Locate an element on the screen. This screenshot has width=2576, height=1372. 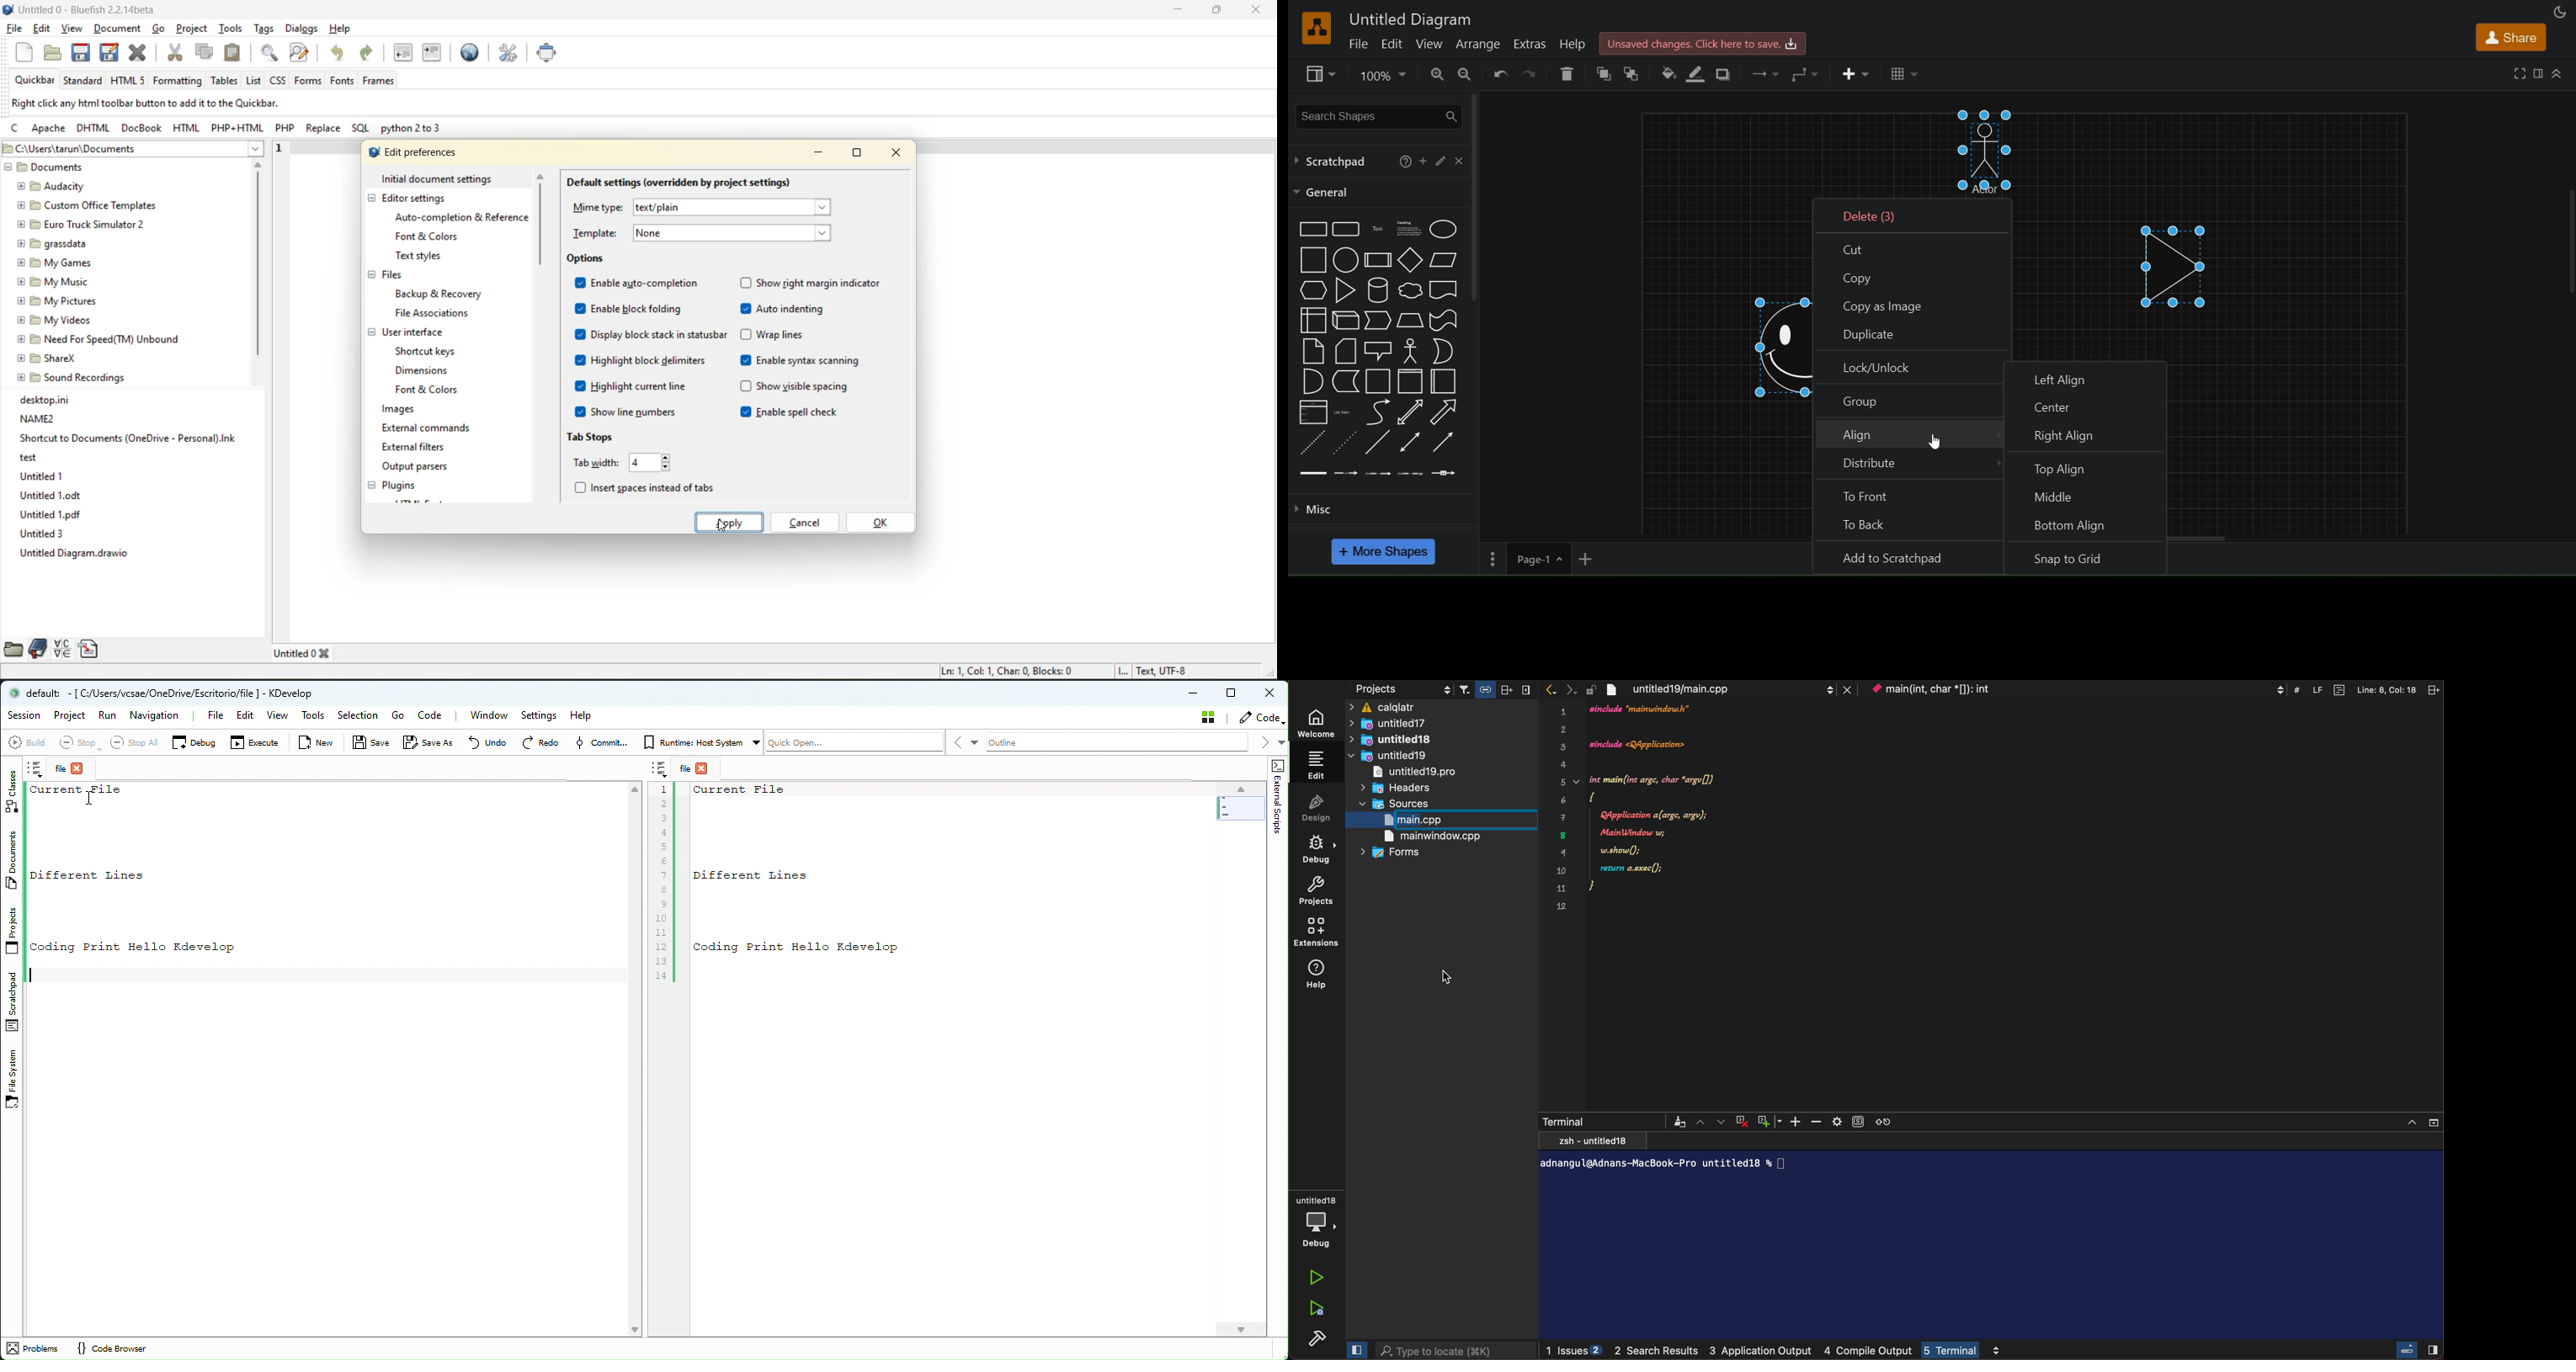
edit is located at coordinates (1391, 44).